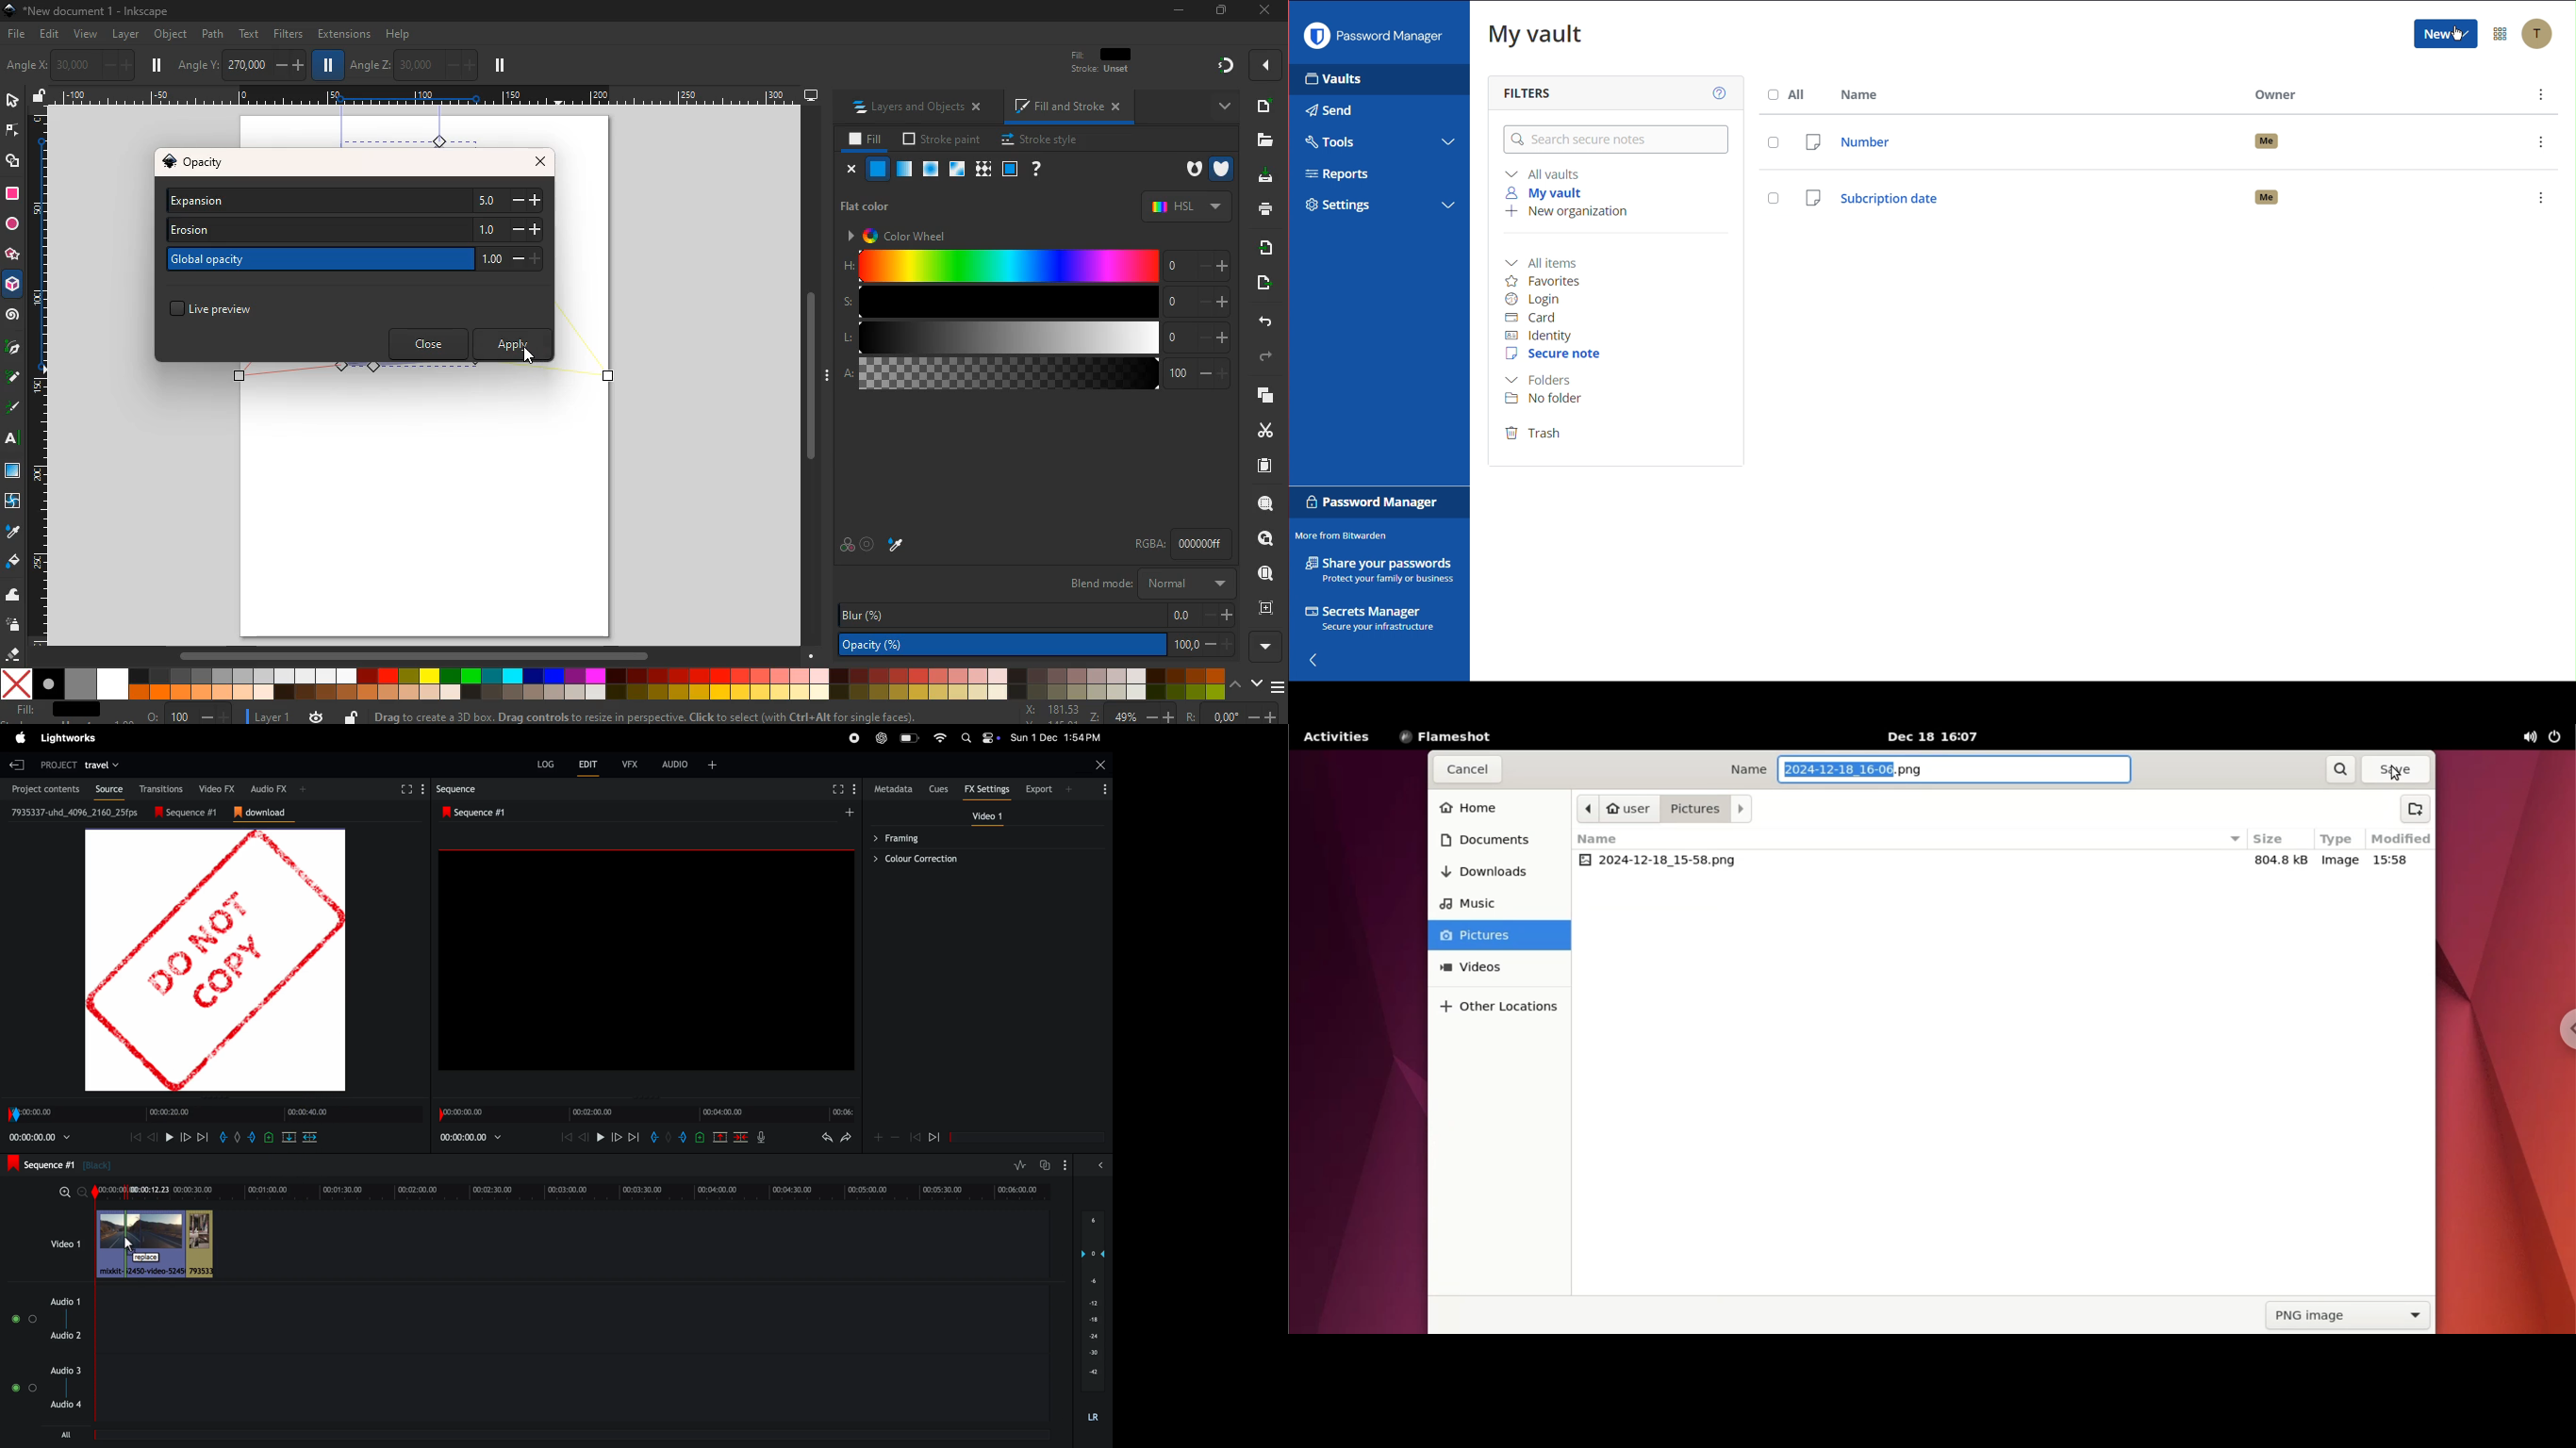 The image size is (2576, 1456). What do you see at coordinates (868, 544) in the screenshot?
I see `target` at bounding box center [868, 544].